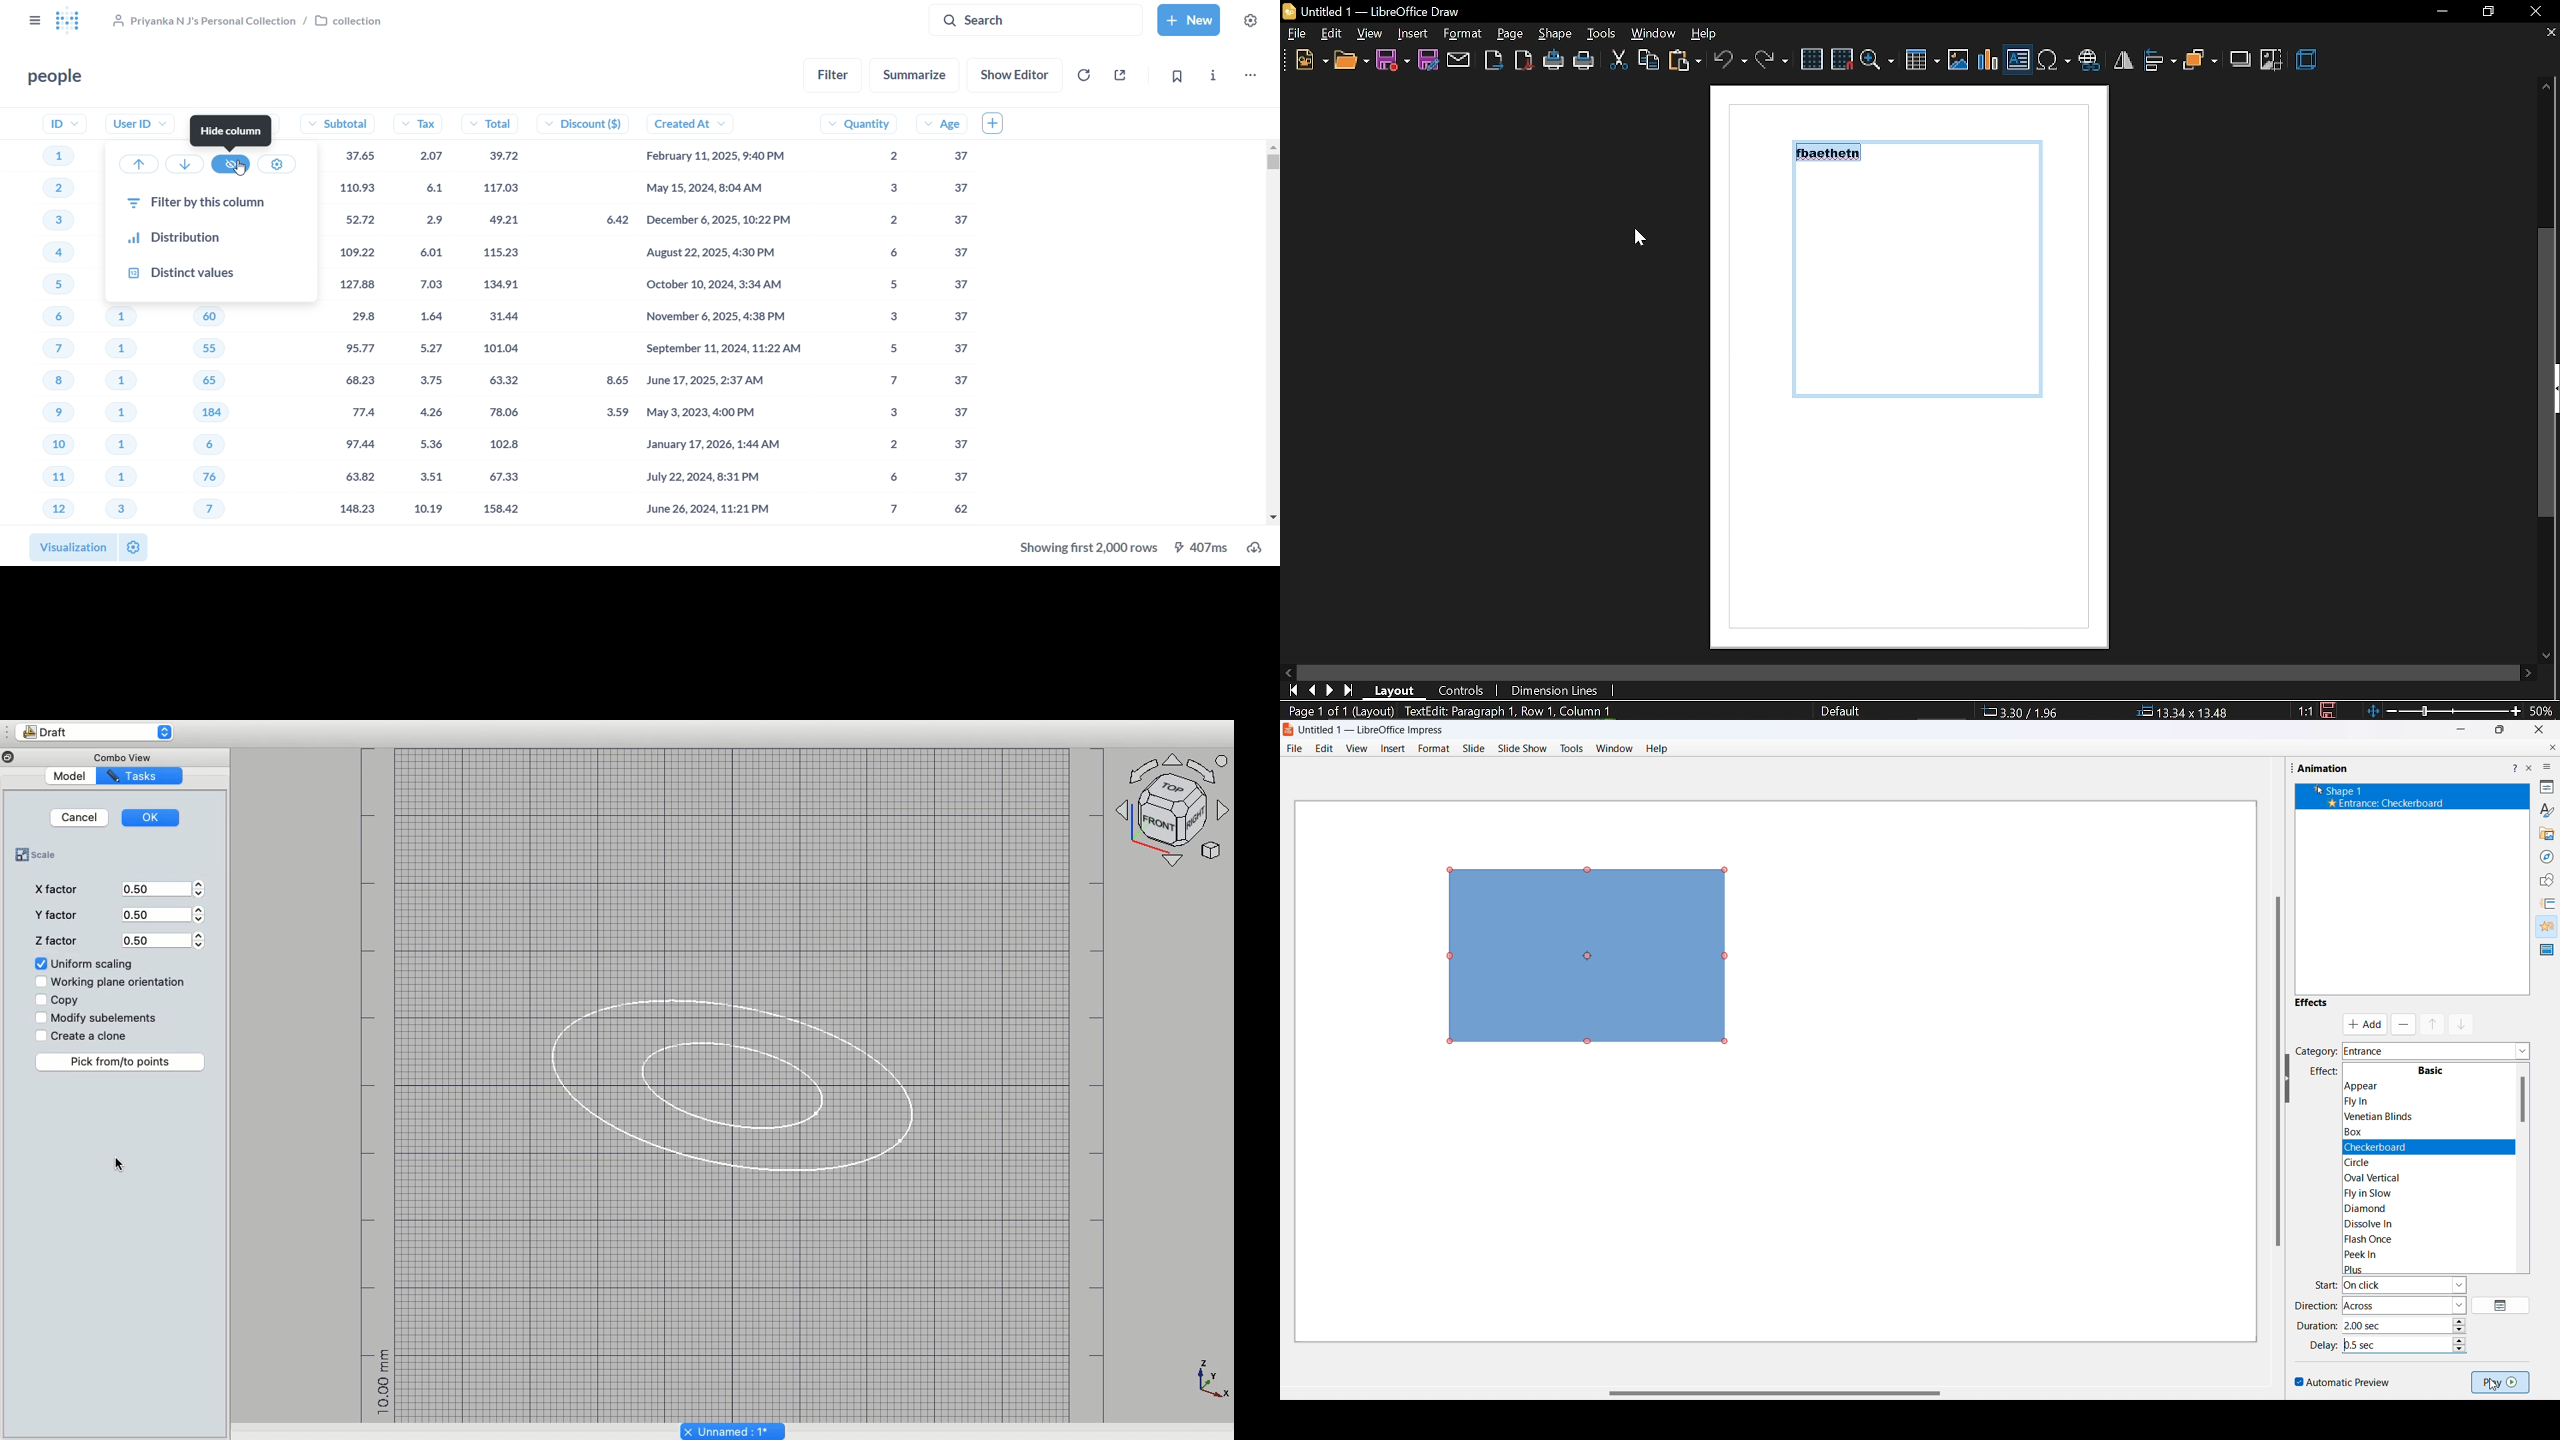 This screenshot has width=2576, height=1456. I want to click on Cancel, so click(79, 818).